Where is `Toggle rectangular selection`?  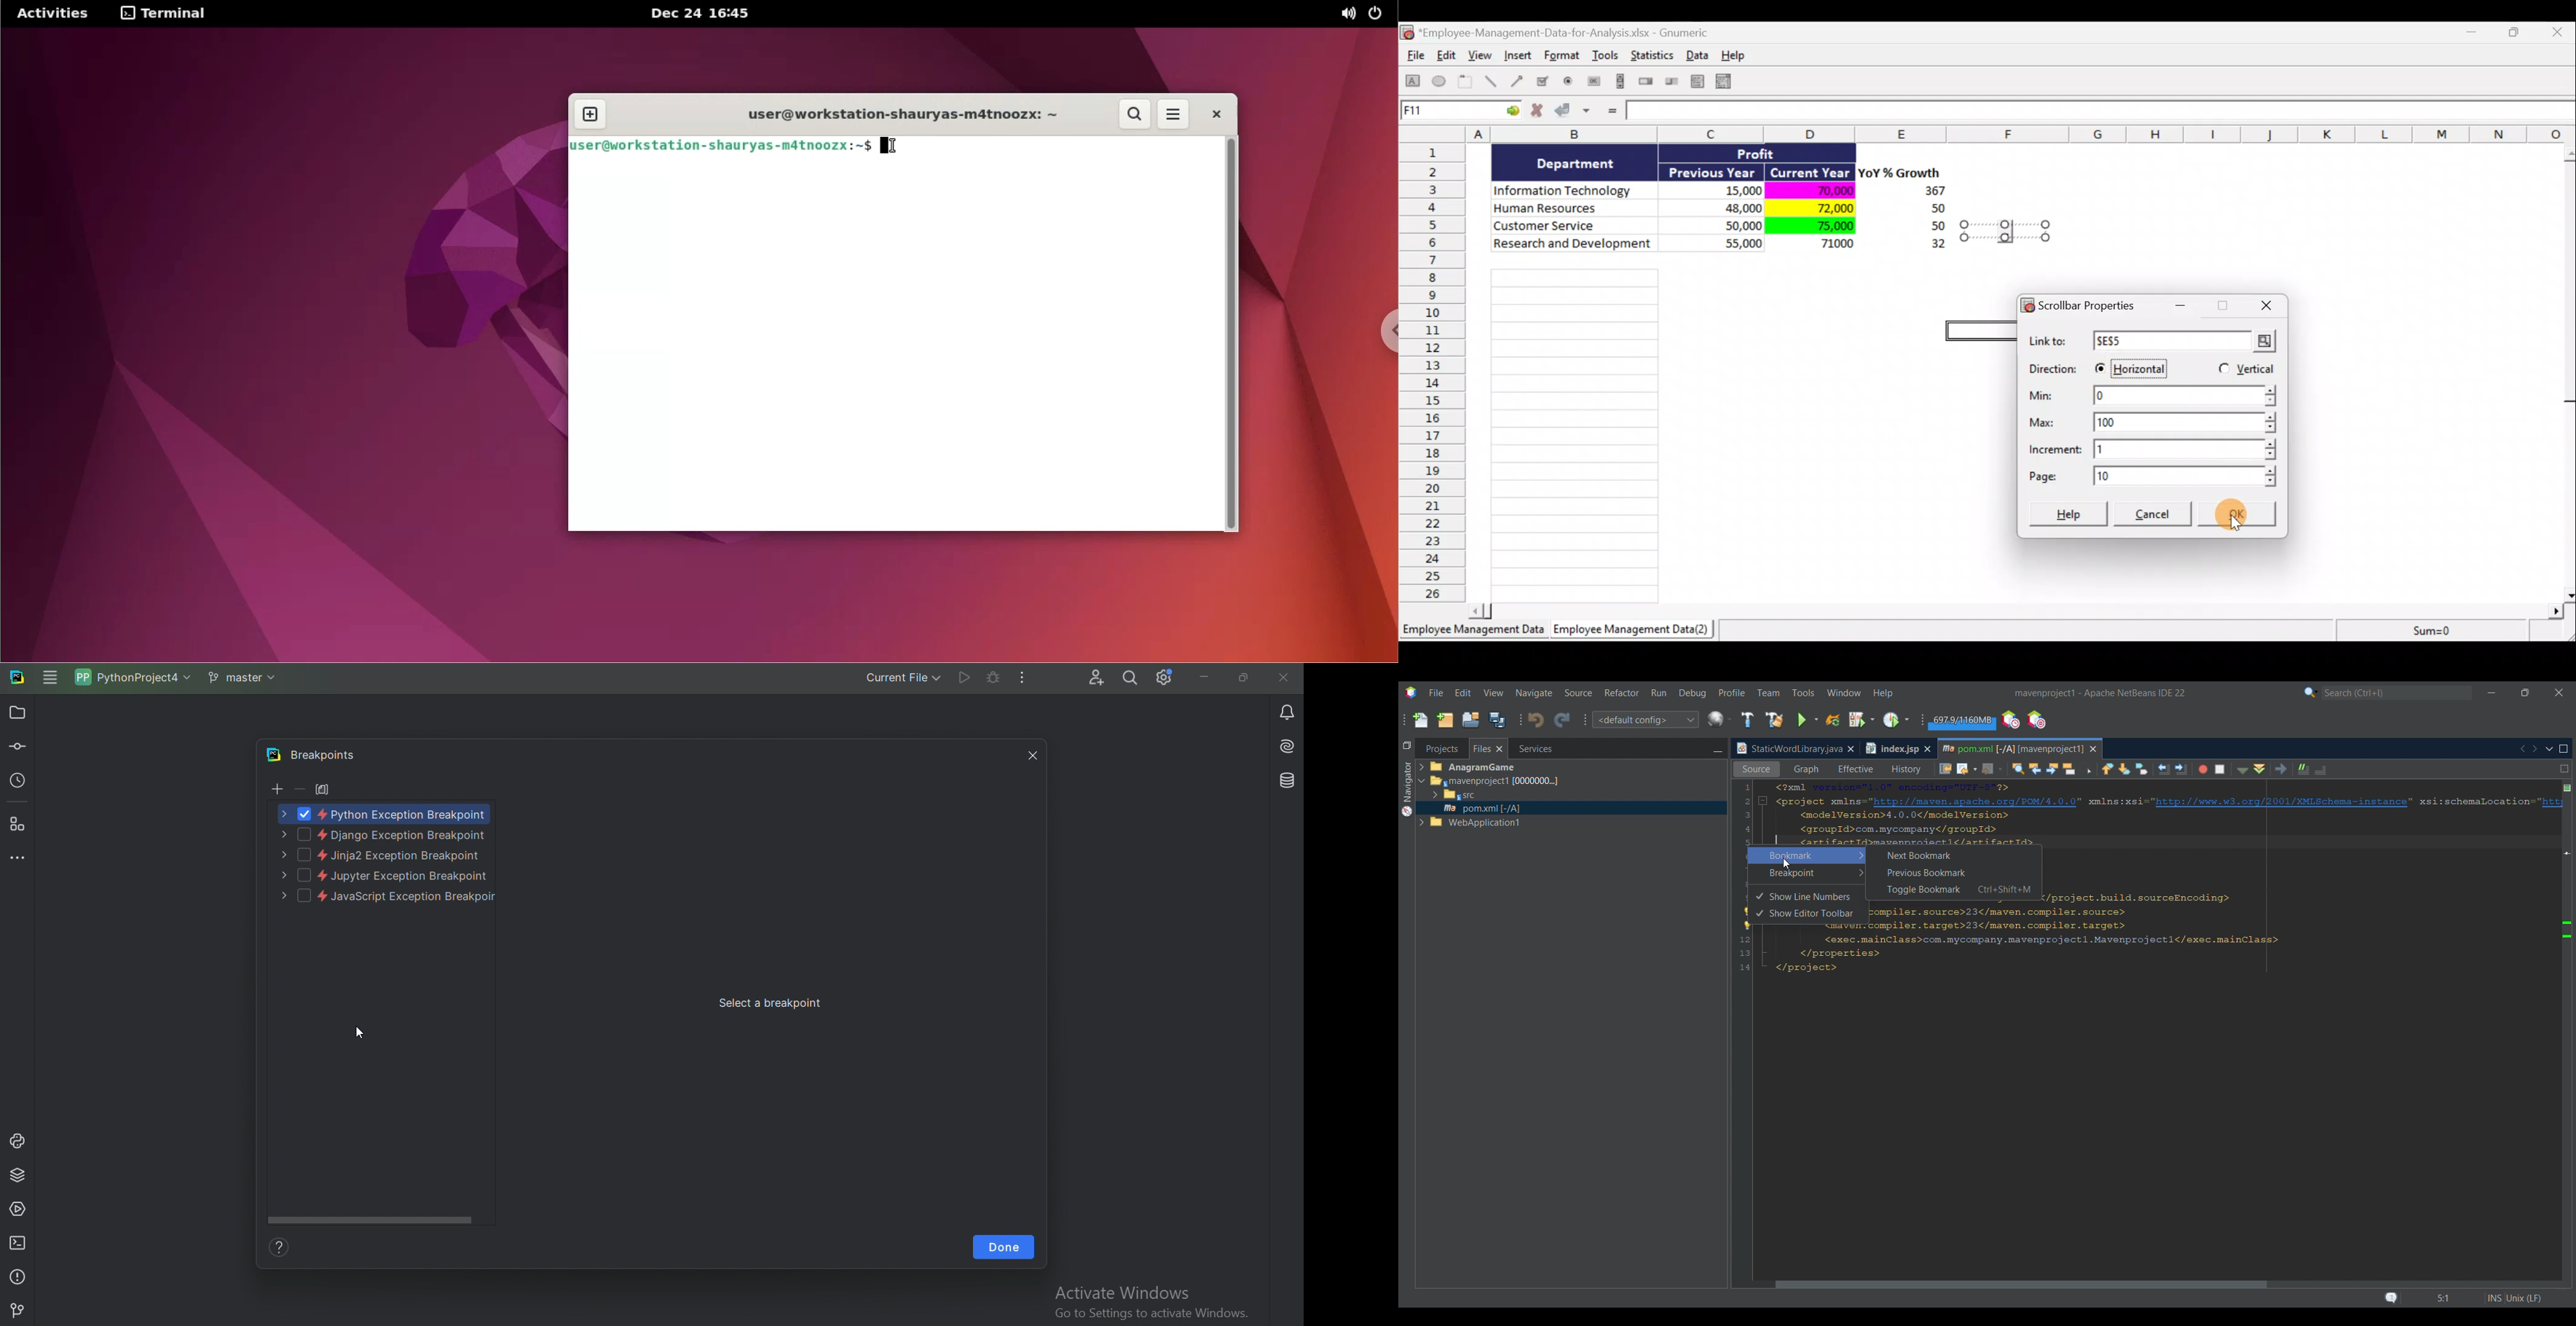 Toggle rectangular selection is located at coordinates (2088, 770).